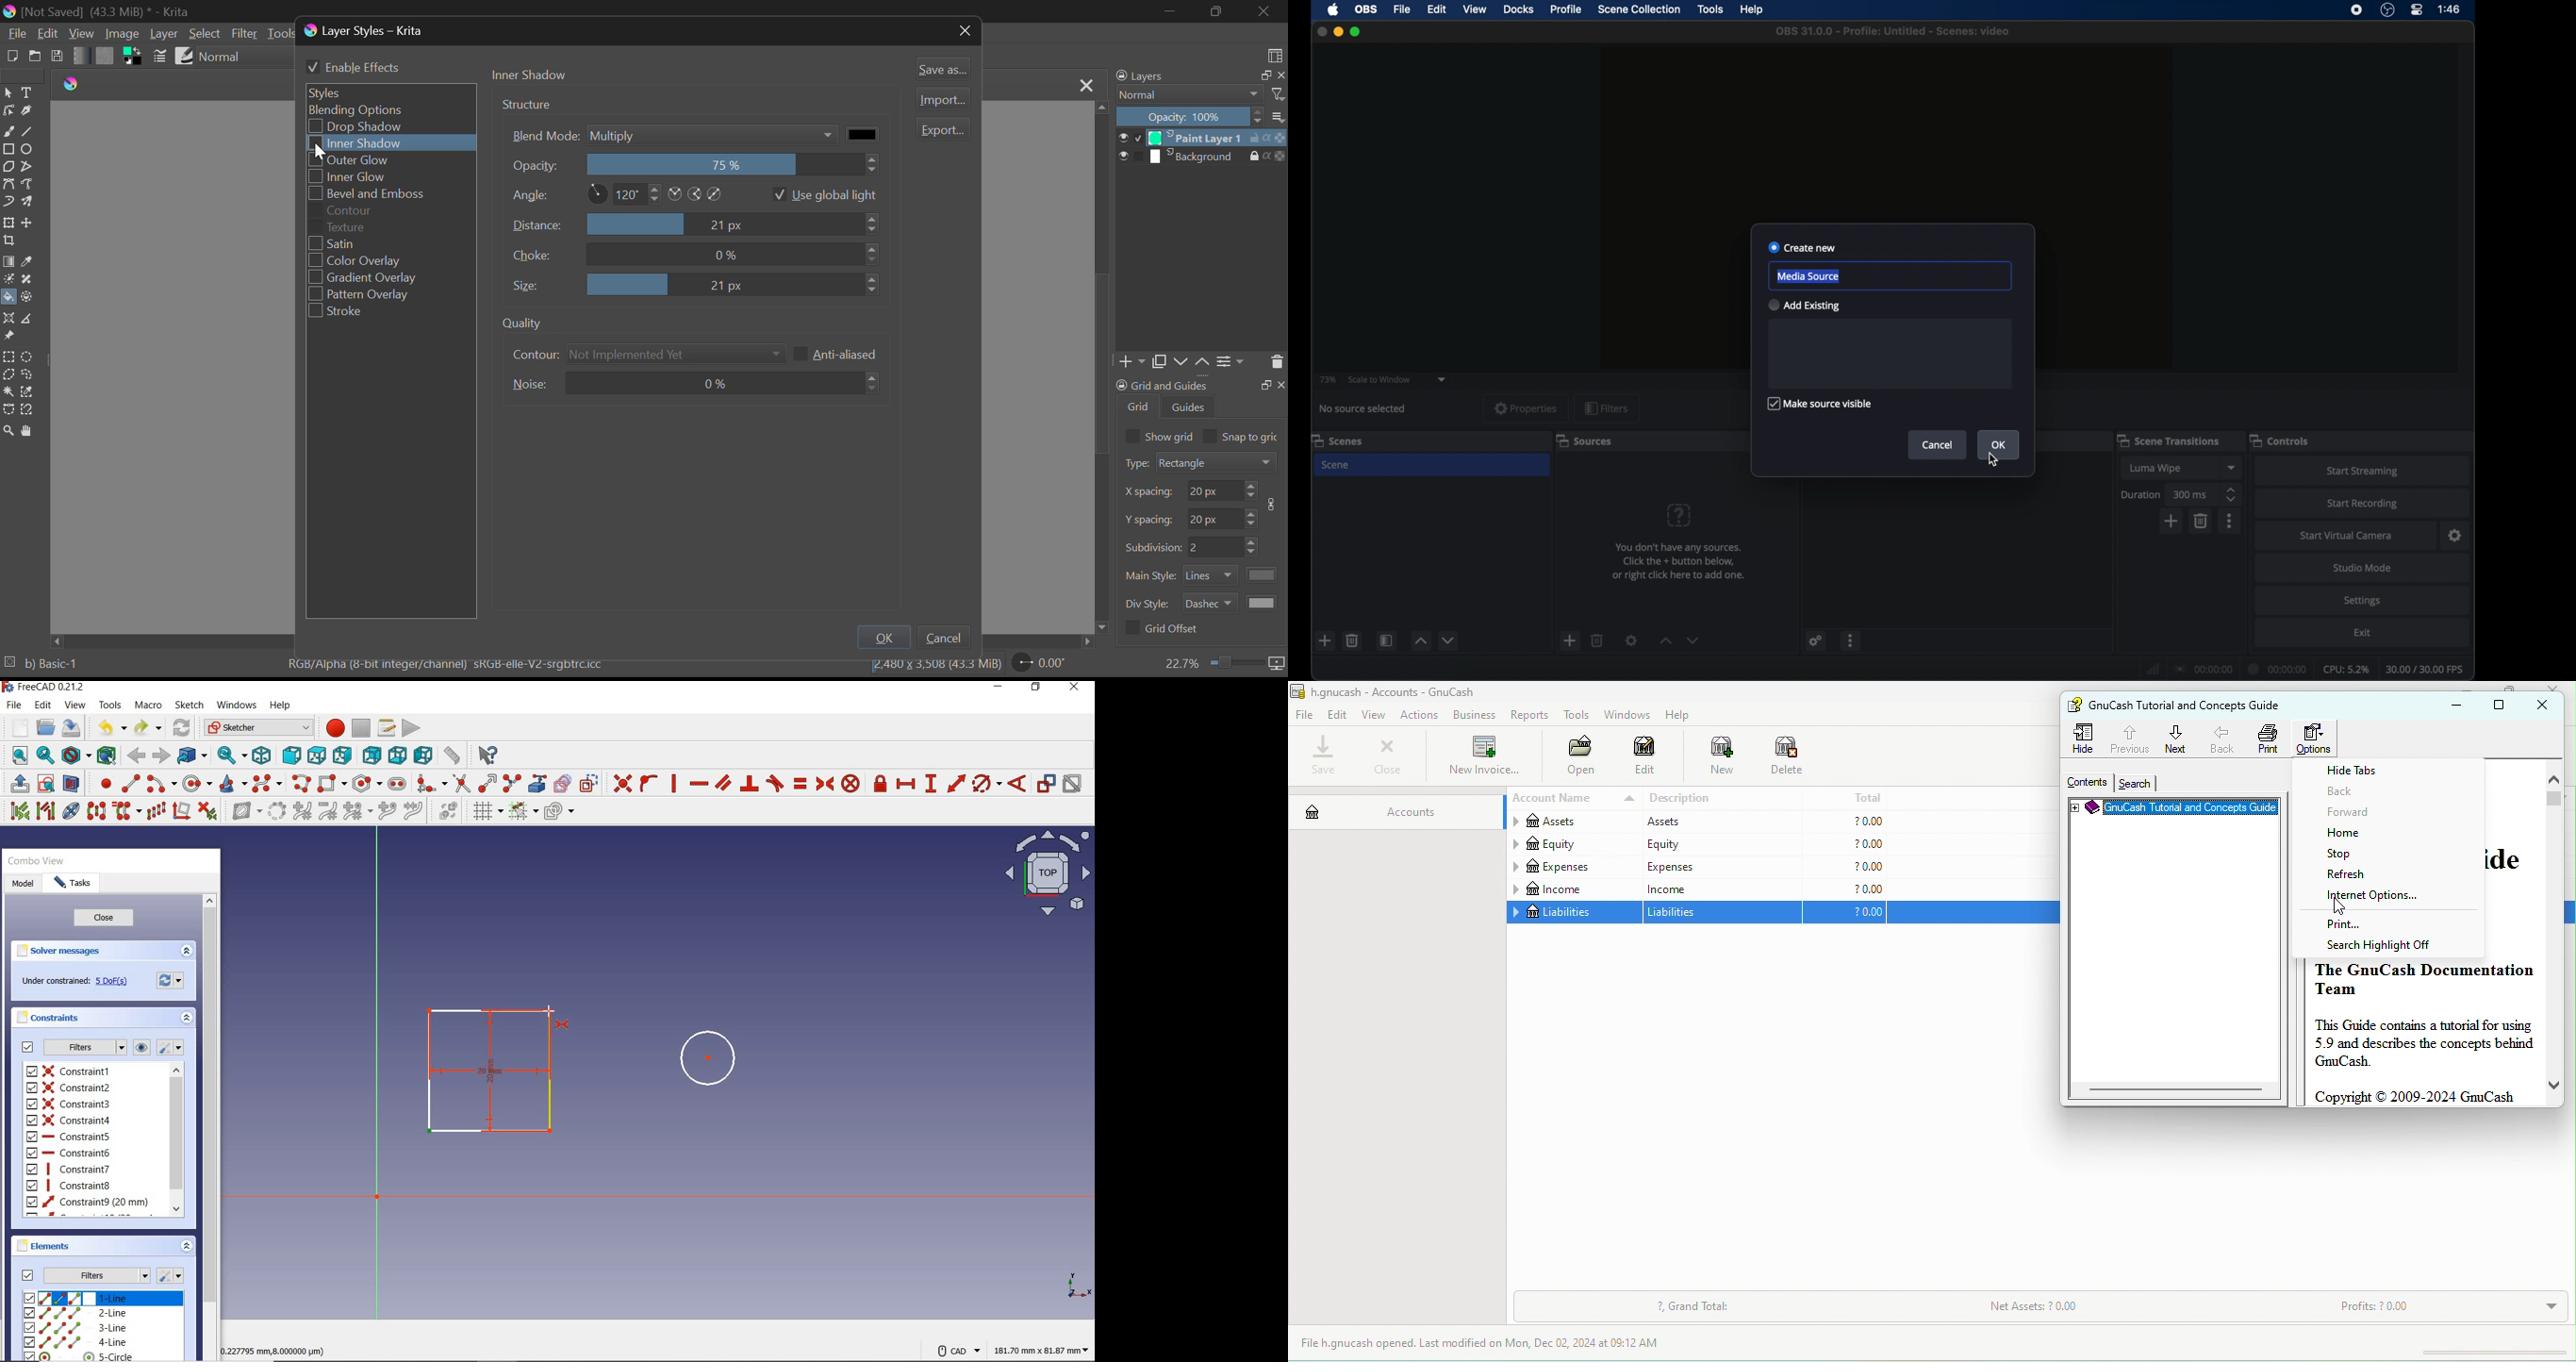 Image resolution: width=2576 pixels, height=1372 pixels. Describe the element at coordinates (2140, 495) in the screenshot. I see `duration` at that location.